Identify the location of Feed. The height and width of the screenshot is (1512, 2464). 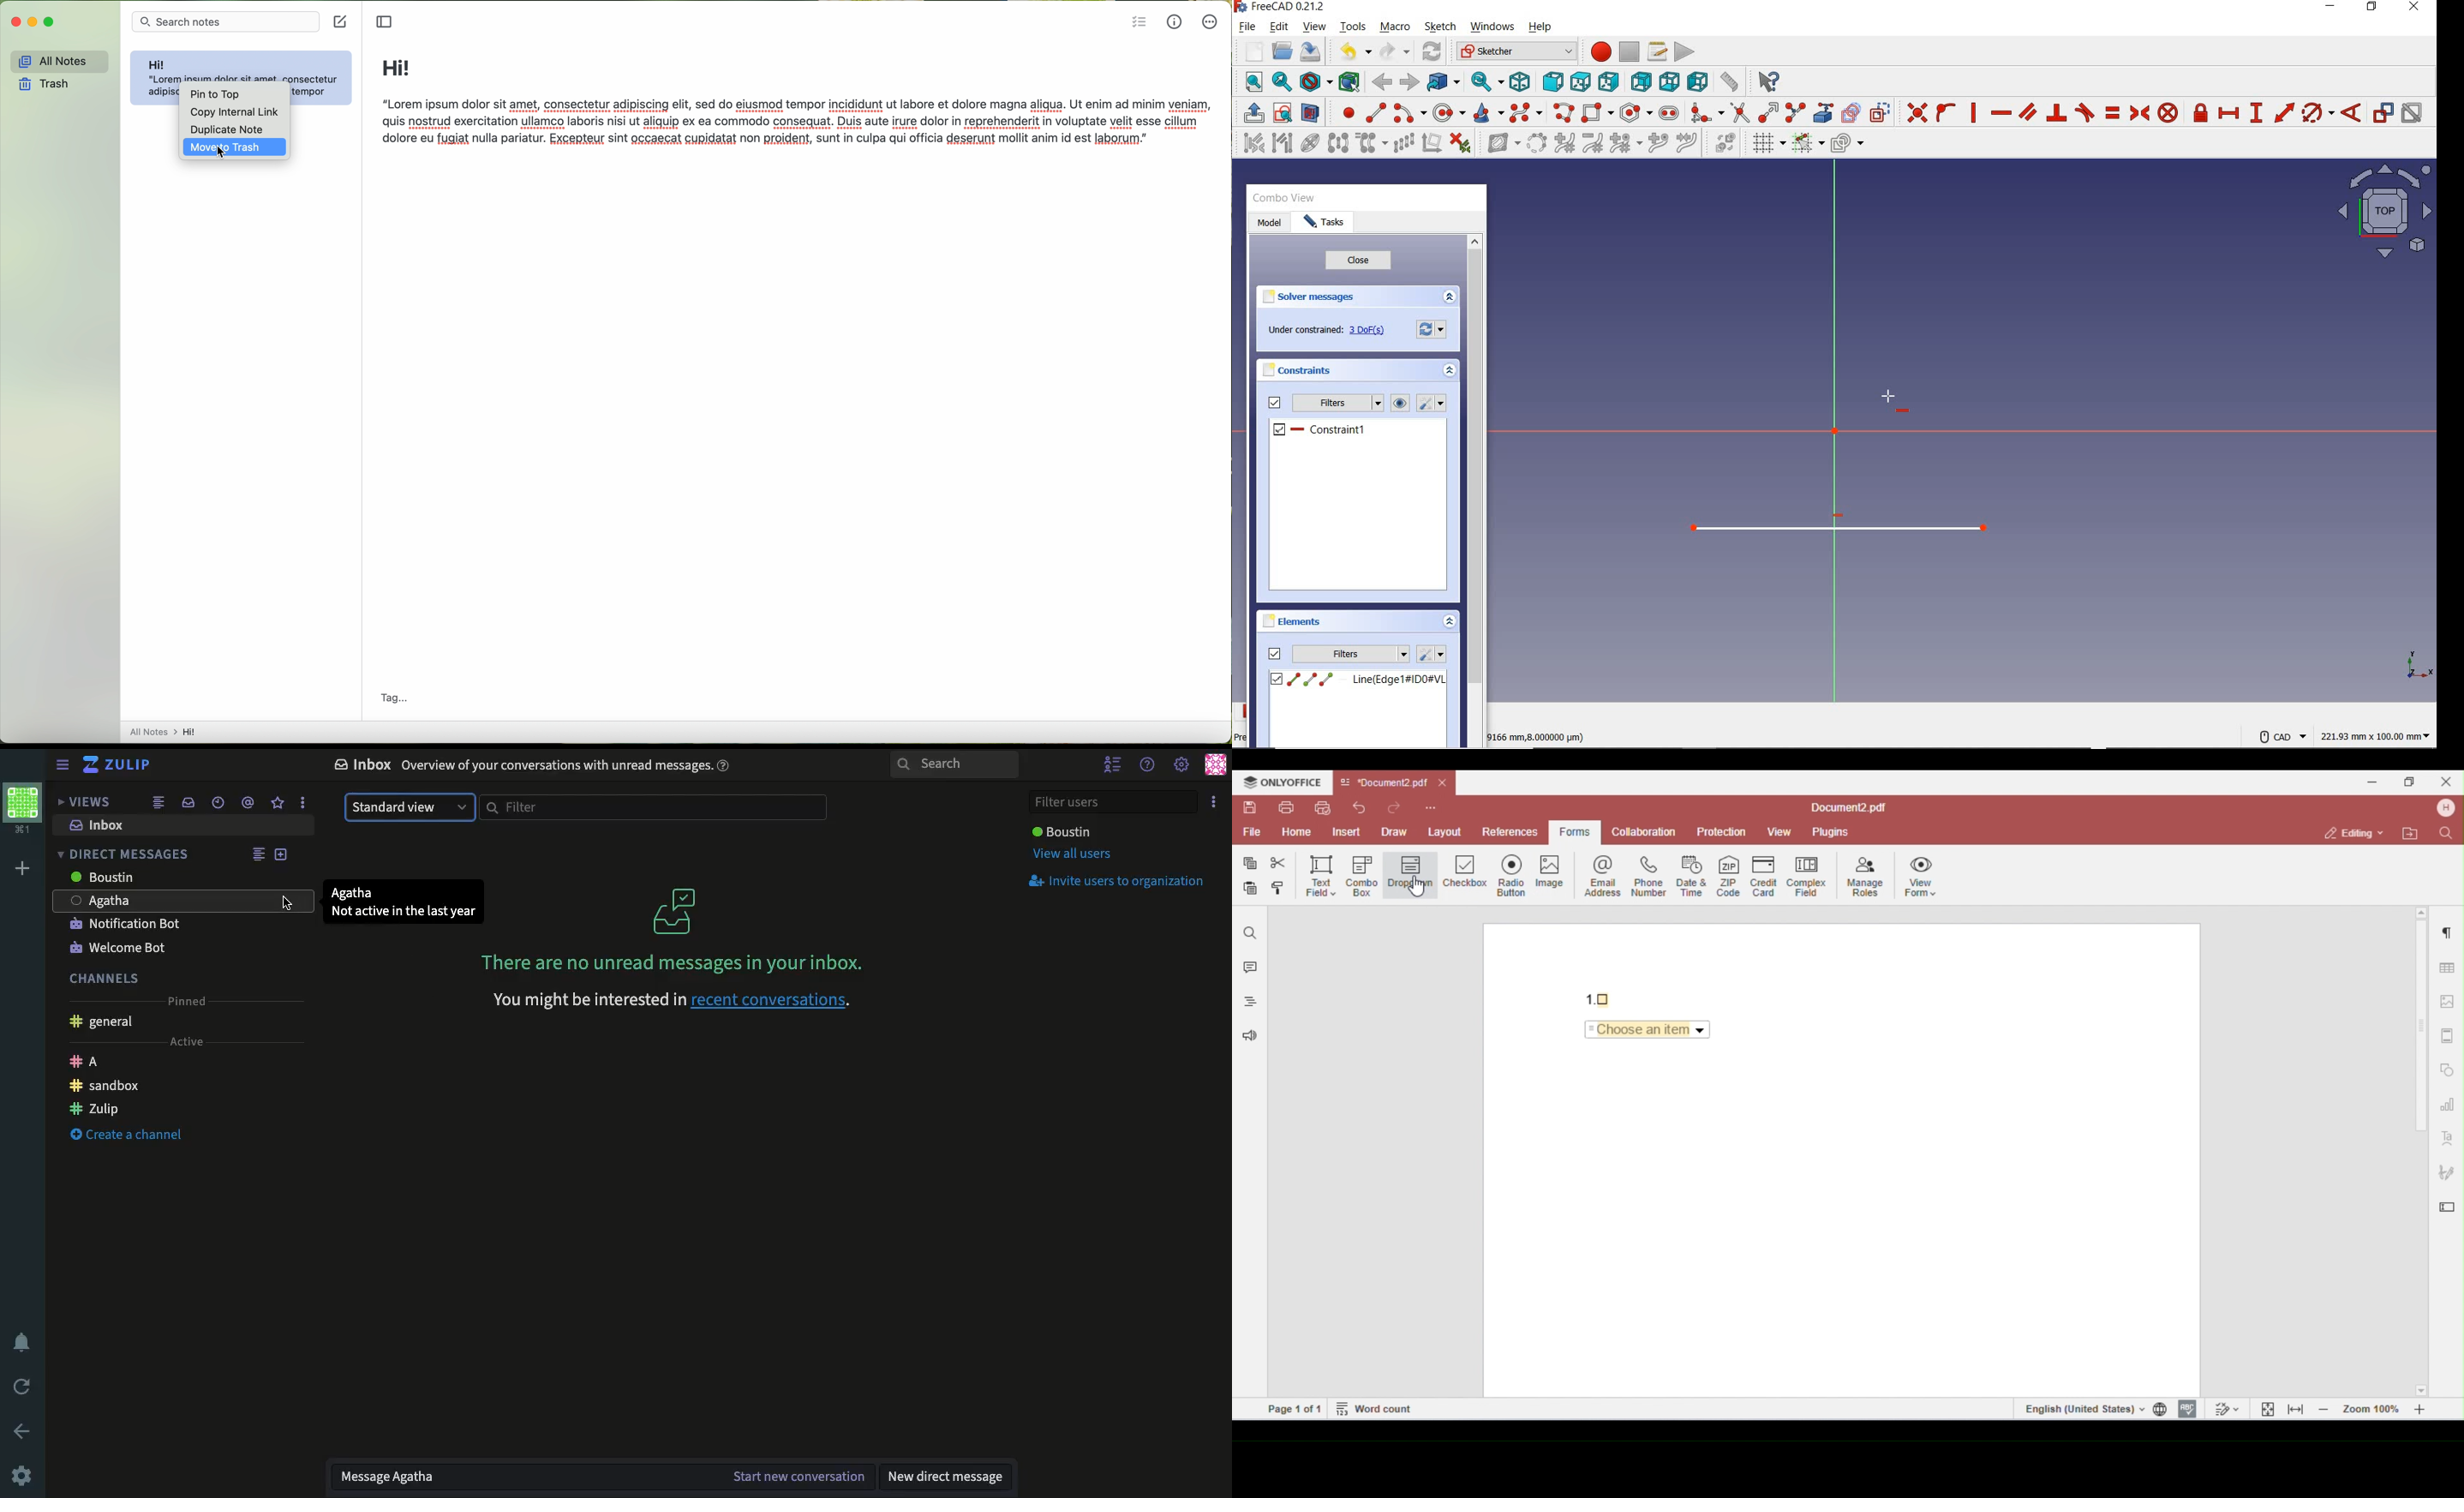
(261, 854).